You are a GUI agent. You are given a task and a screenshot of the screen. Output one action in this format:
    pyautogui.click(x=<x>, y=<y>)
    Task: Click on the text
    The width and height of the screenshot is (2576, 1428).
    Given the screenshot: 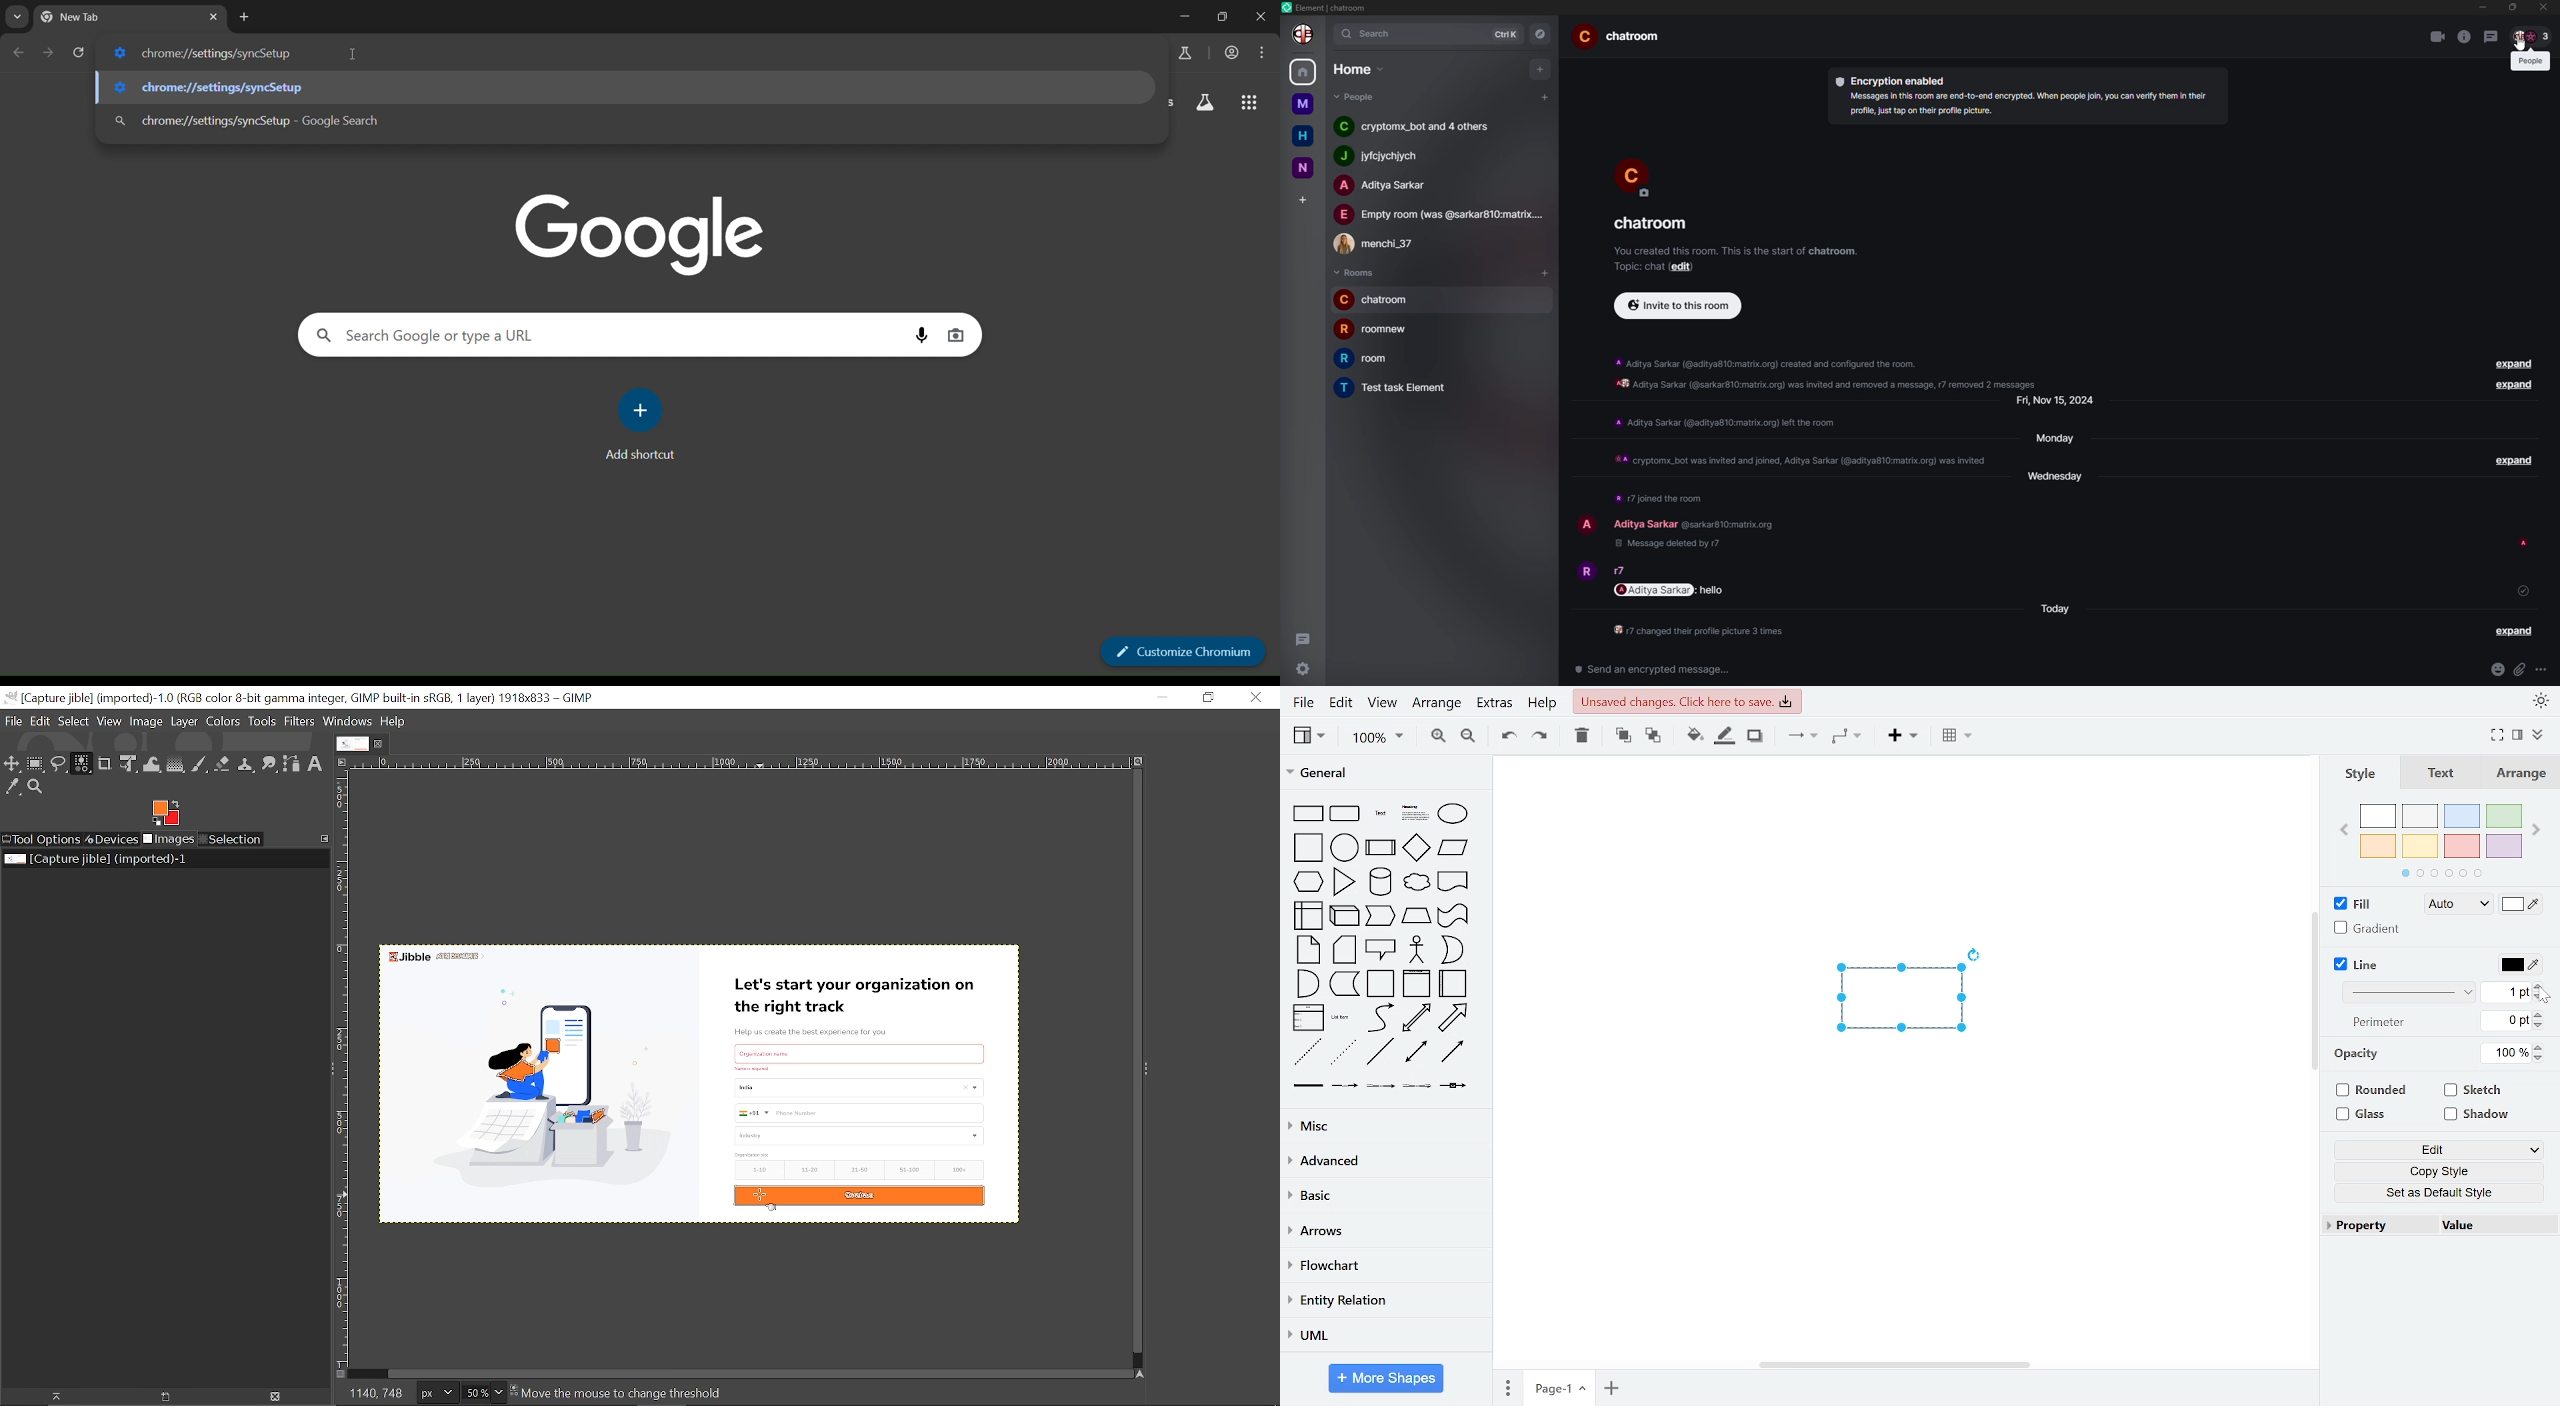 What is the action you would take?
    pyautogui.click(x=2380, y=1023)
    